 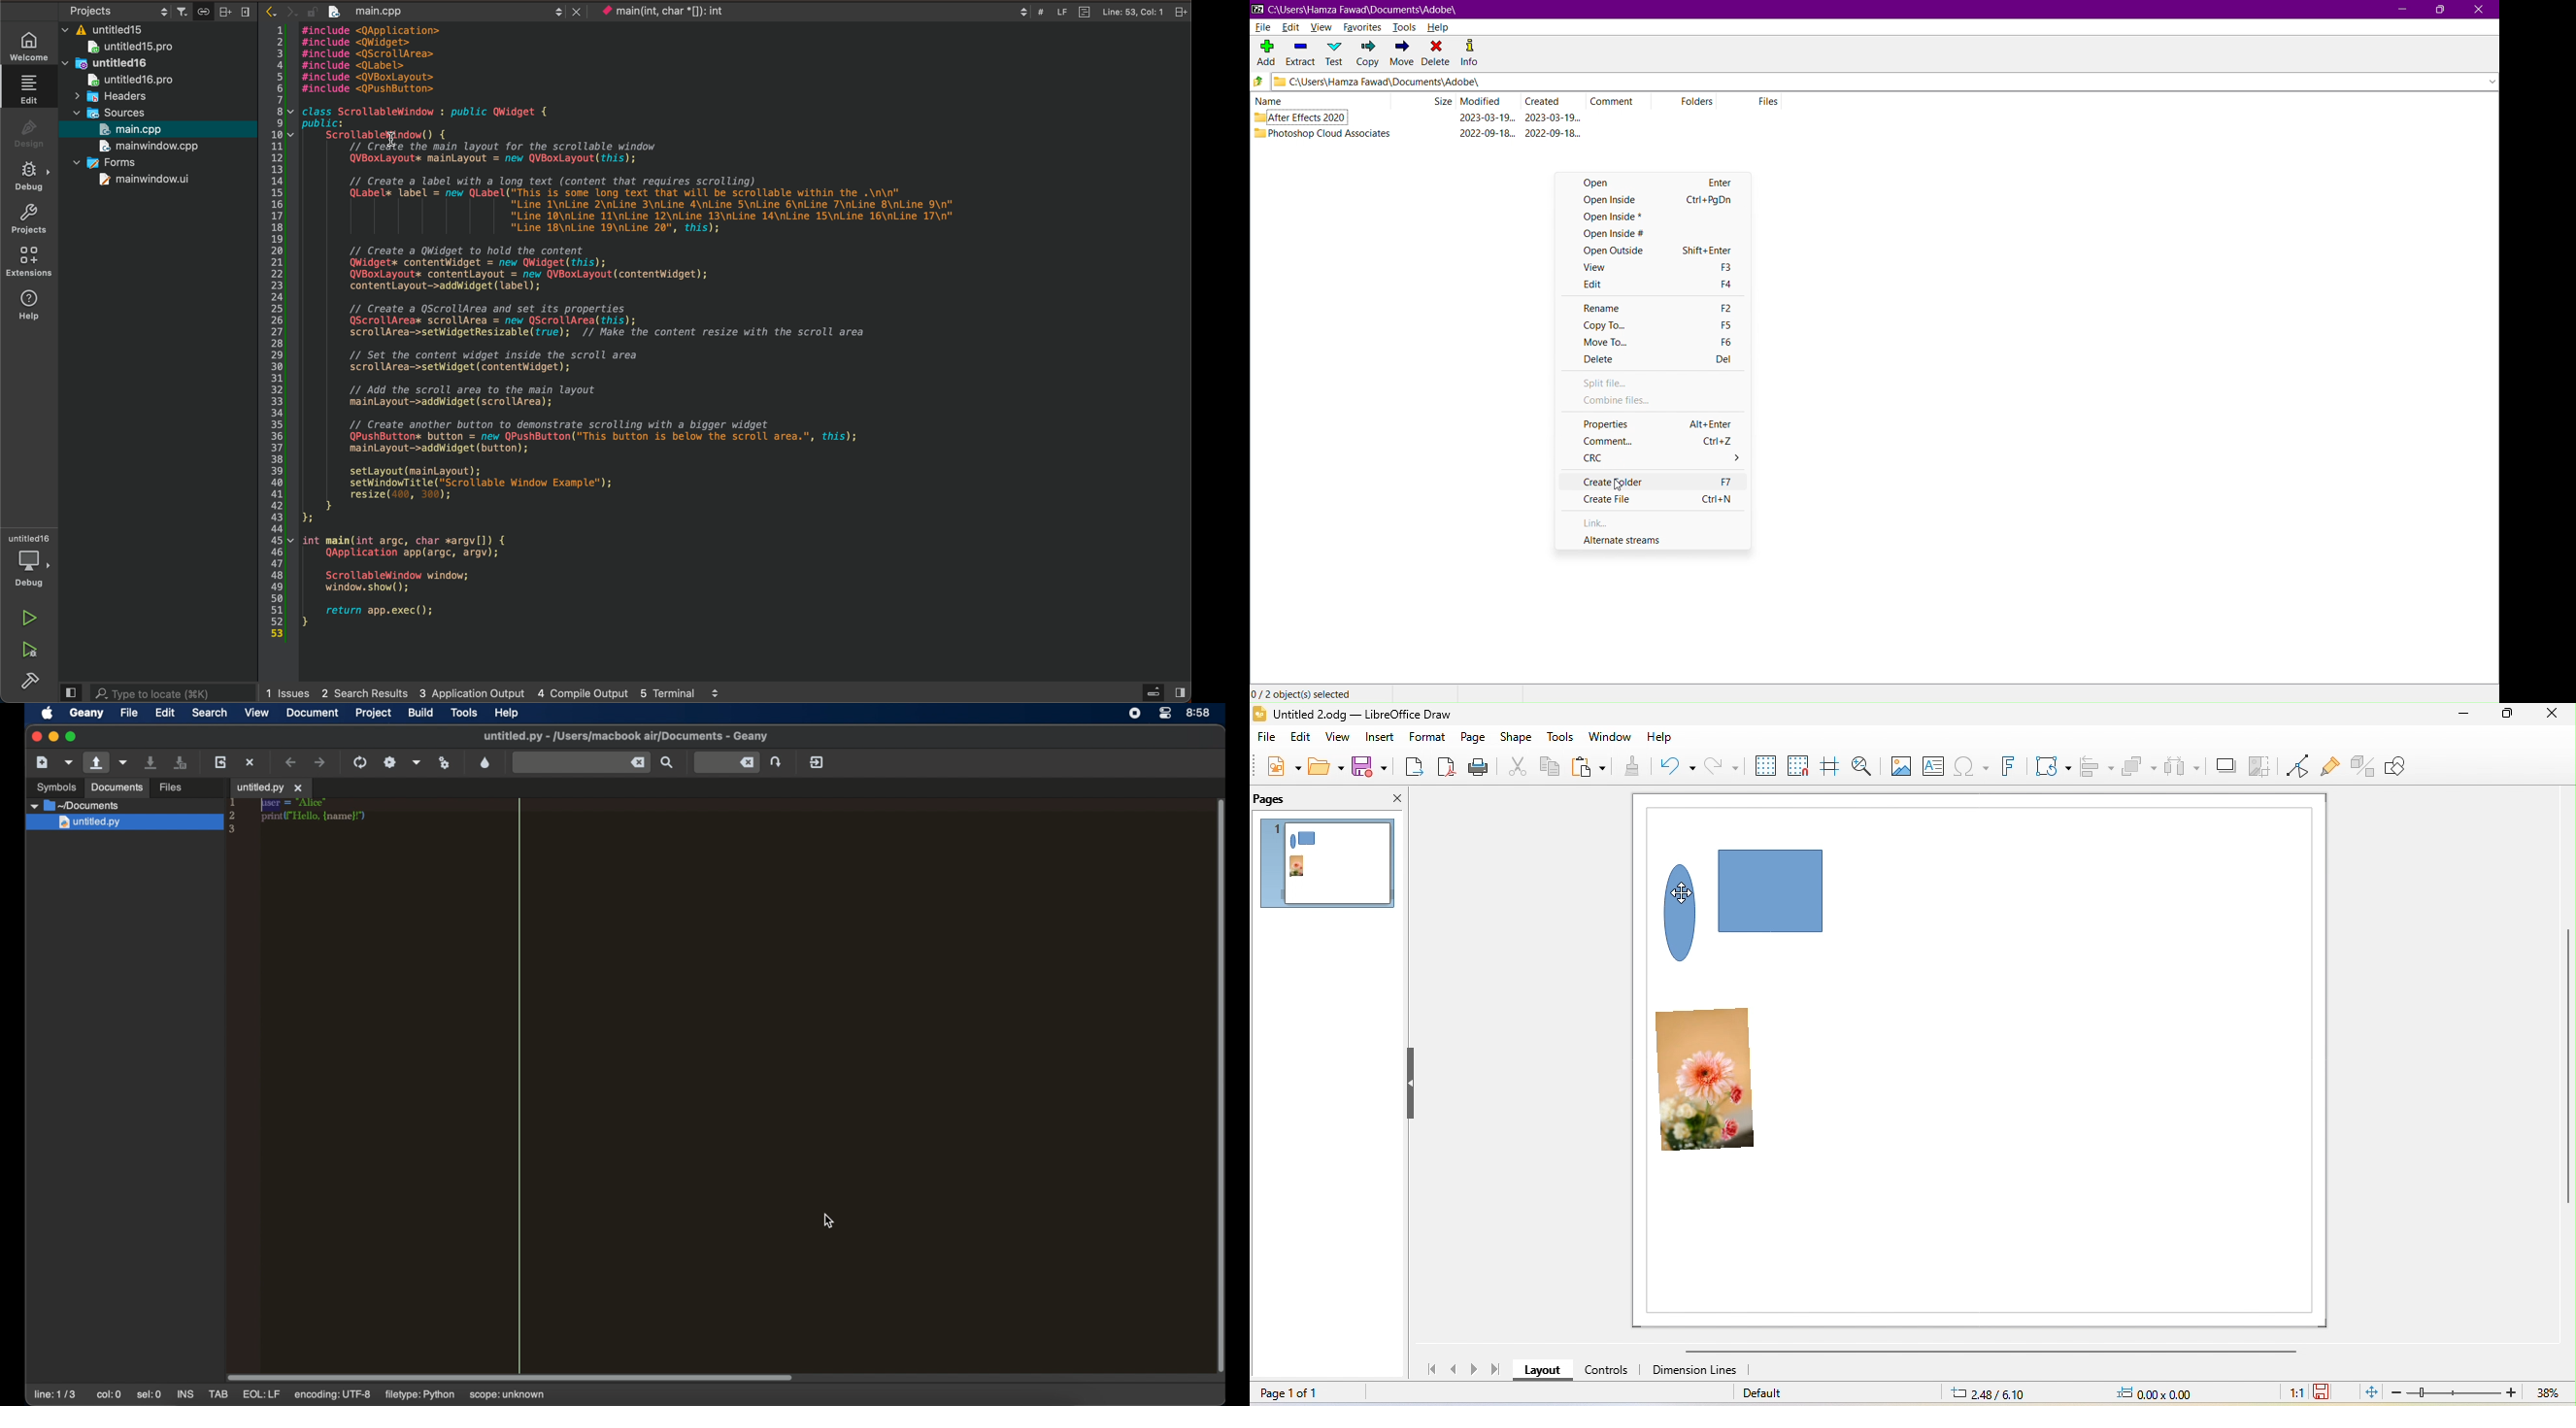 I want to click on Maximize, so click(x=2440, y=10).